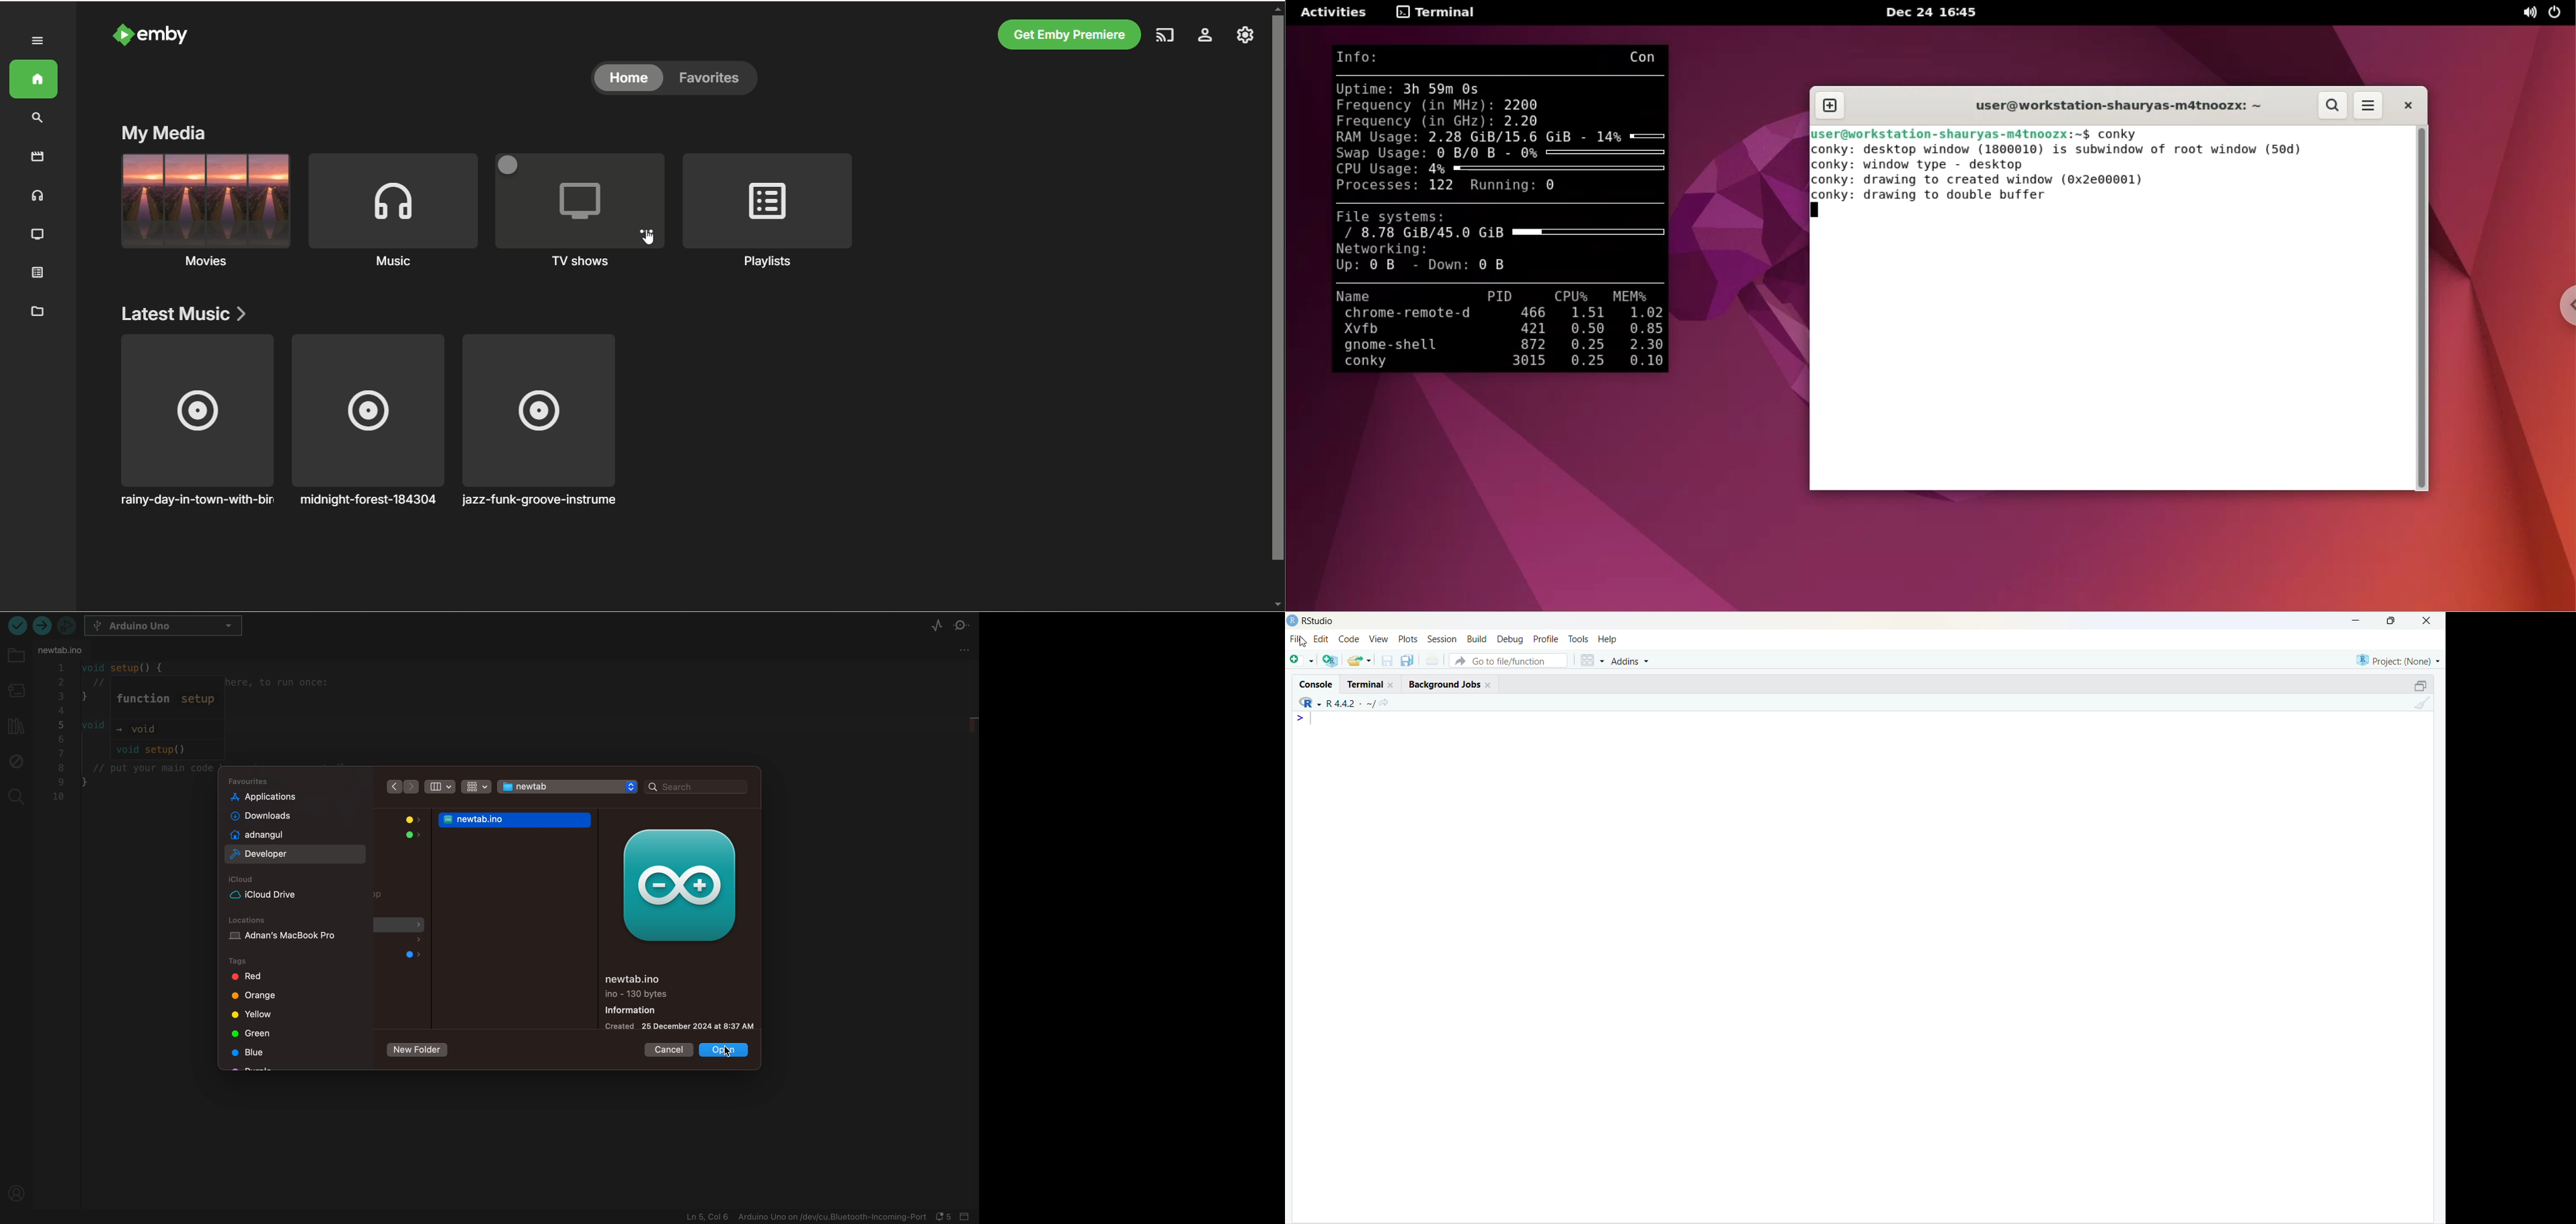  Describe the element at coordinates (1406, 660) in the screenshot. I see `Save all open documents (Ctrl + Alt + S)` at that location.